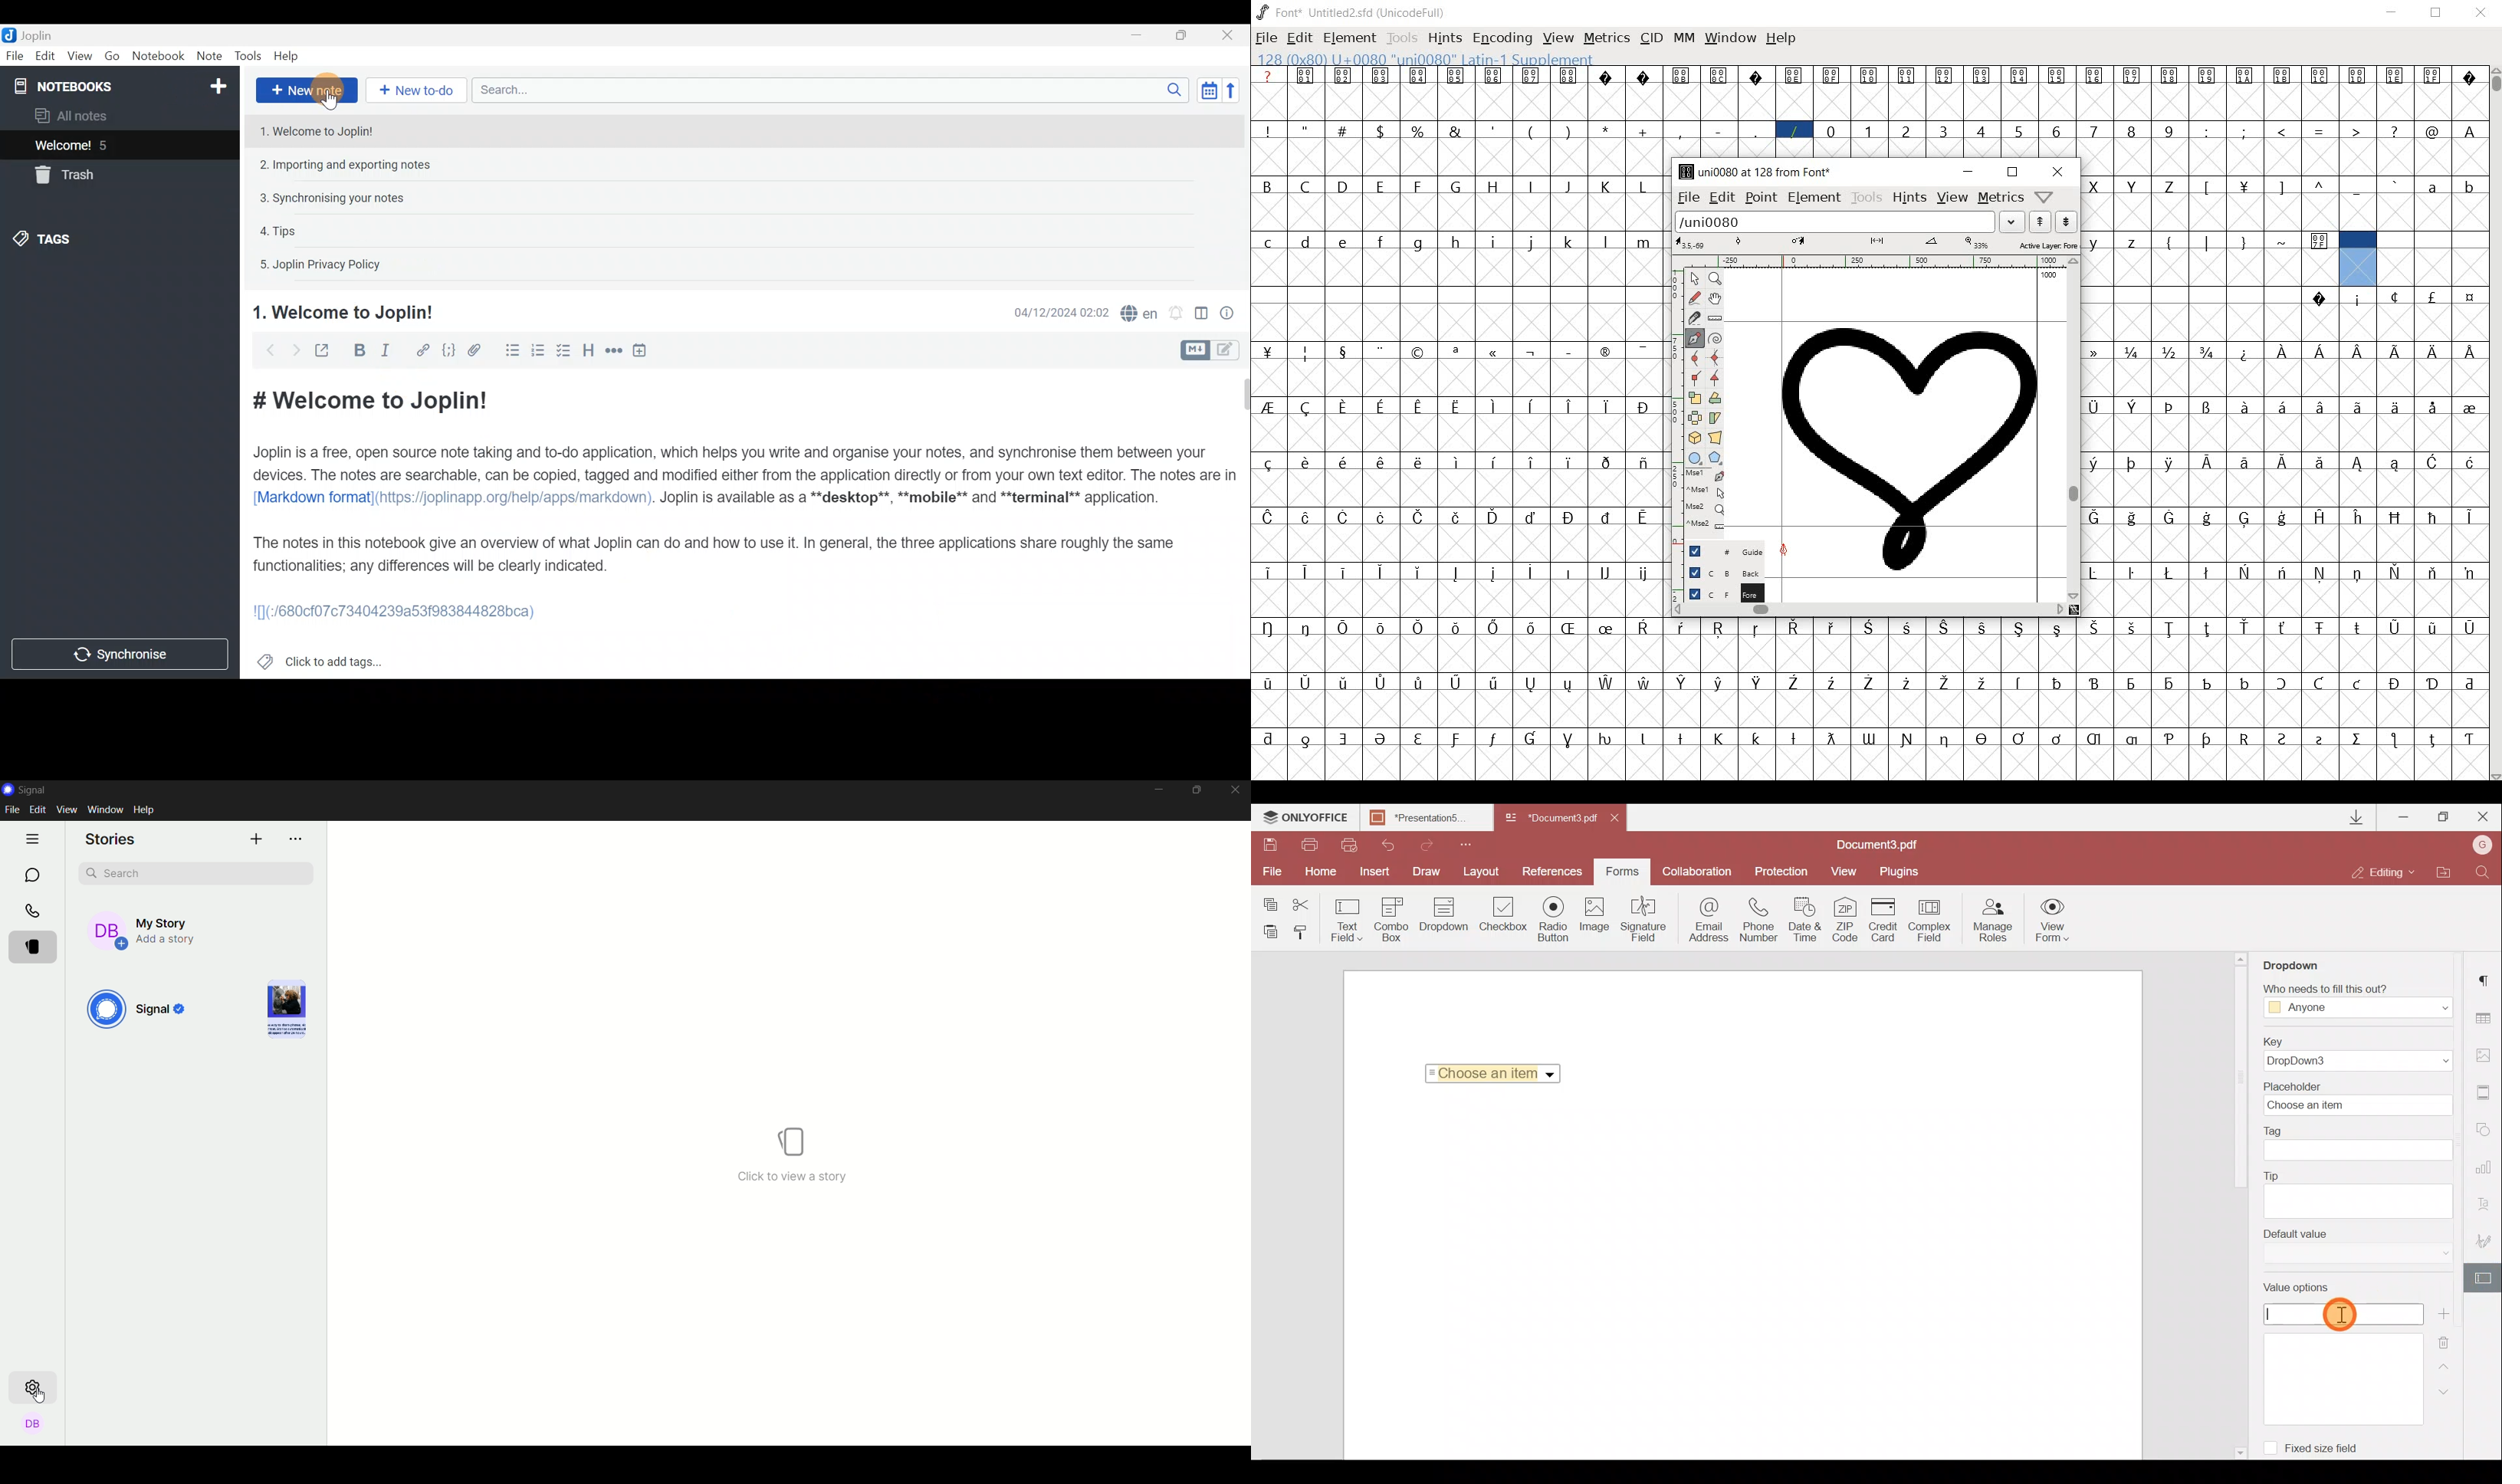  Describe the element at coordinates (322, 263) in the screenshot. I see `5. Joplin Privacy Policy` at that location.